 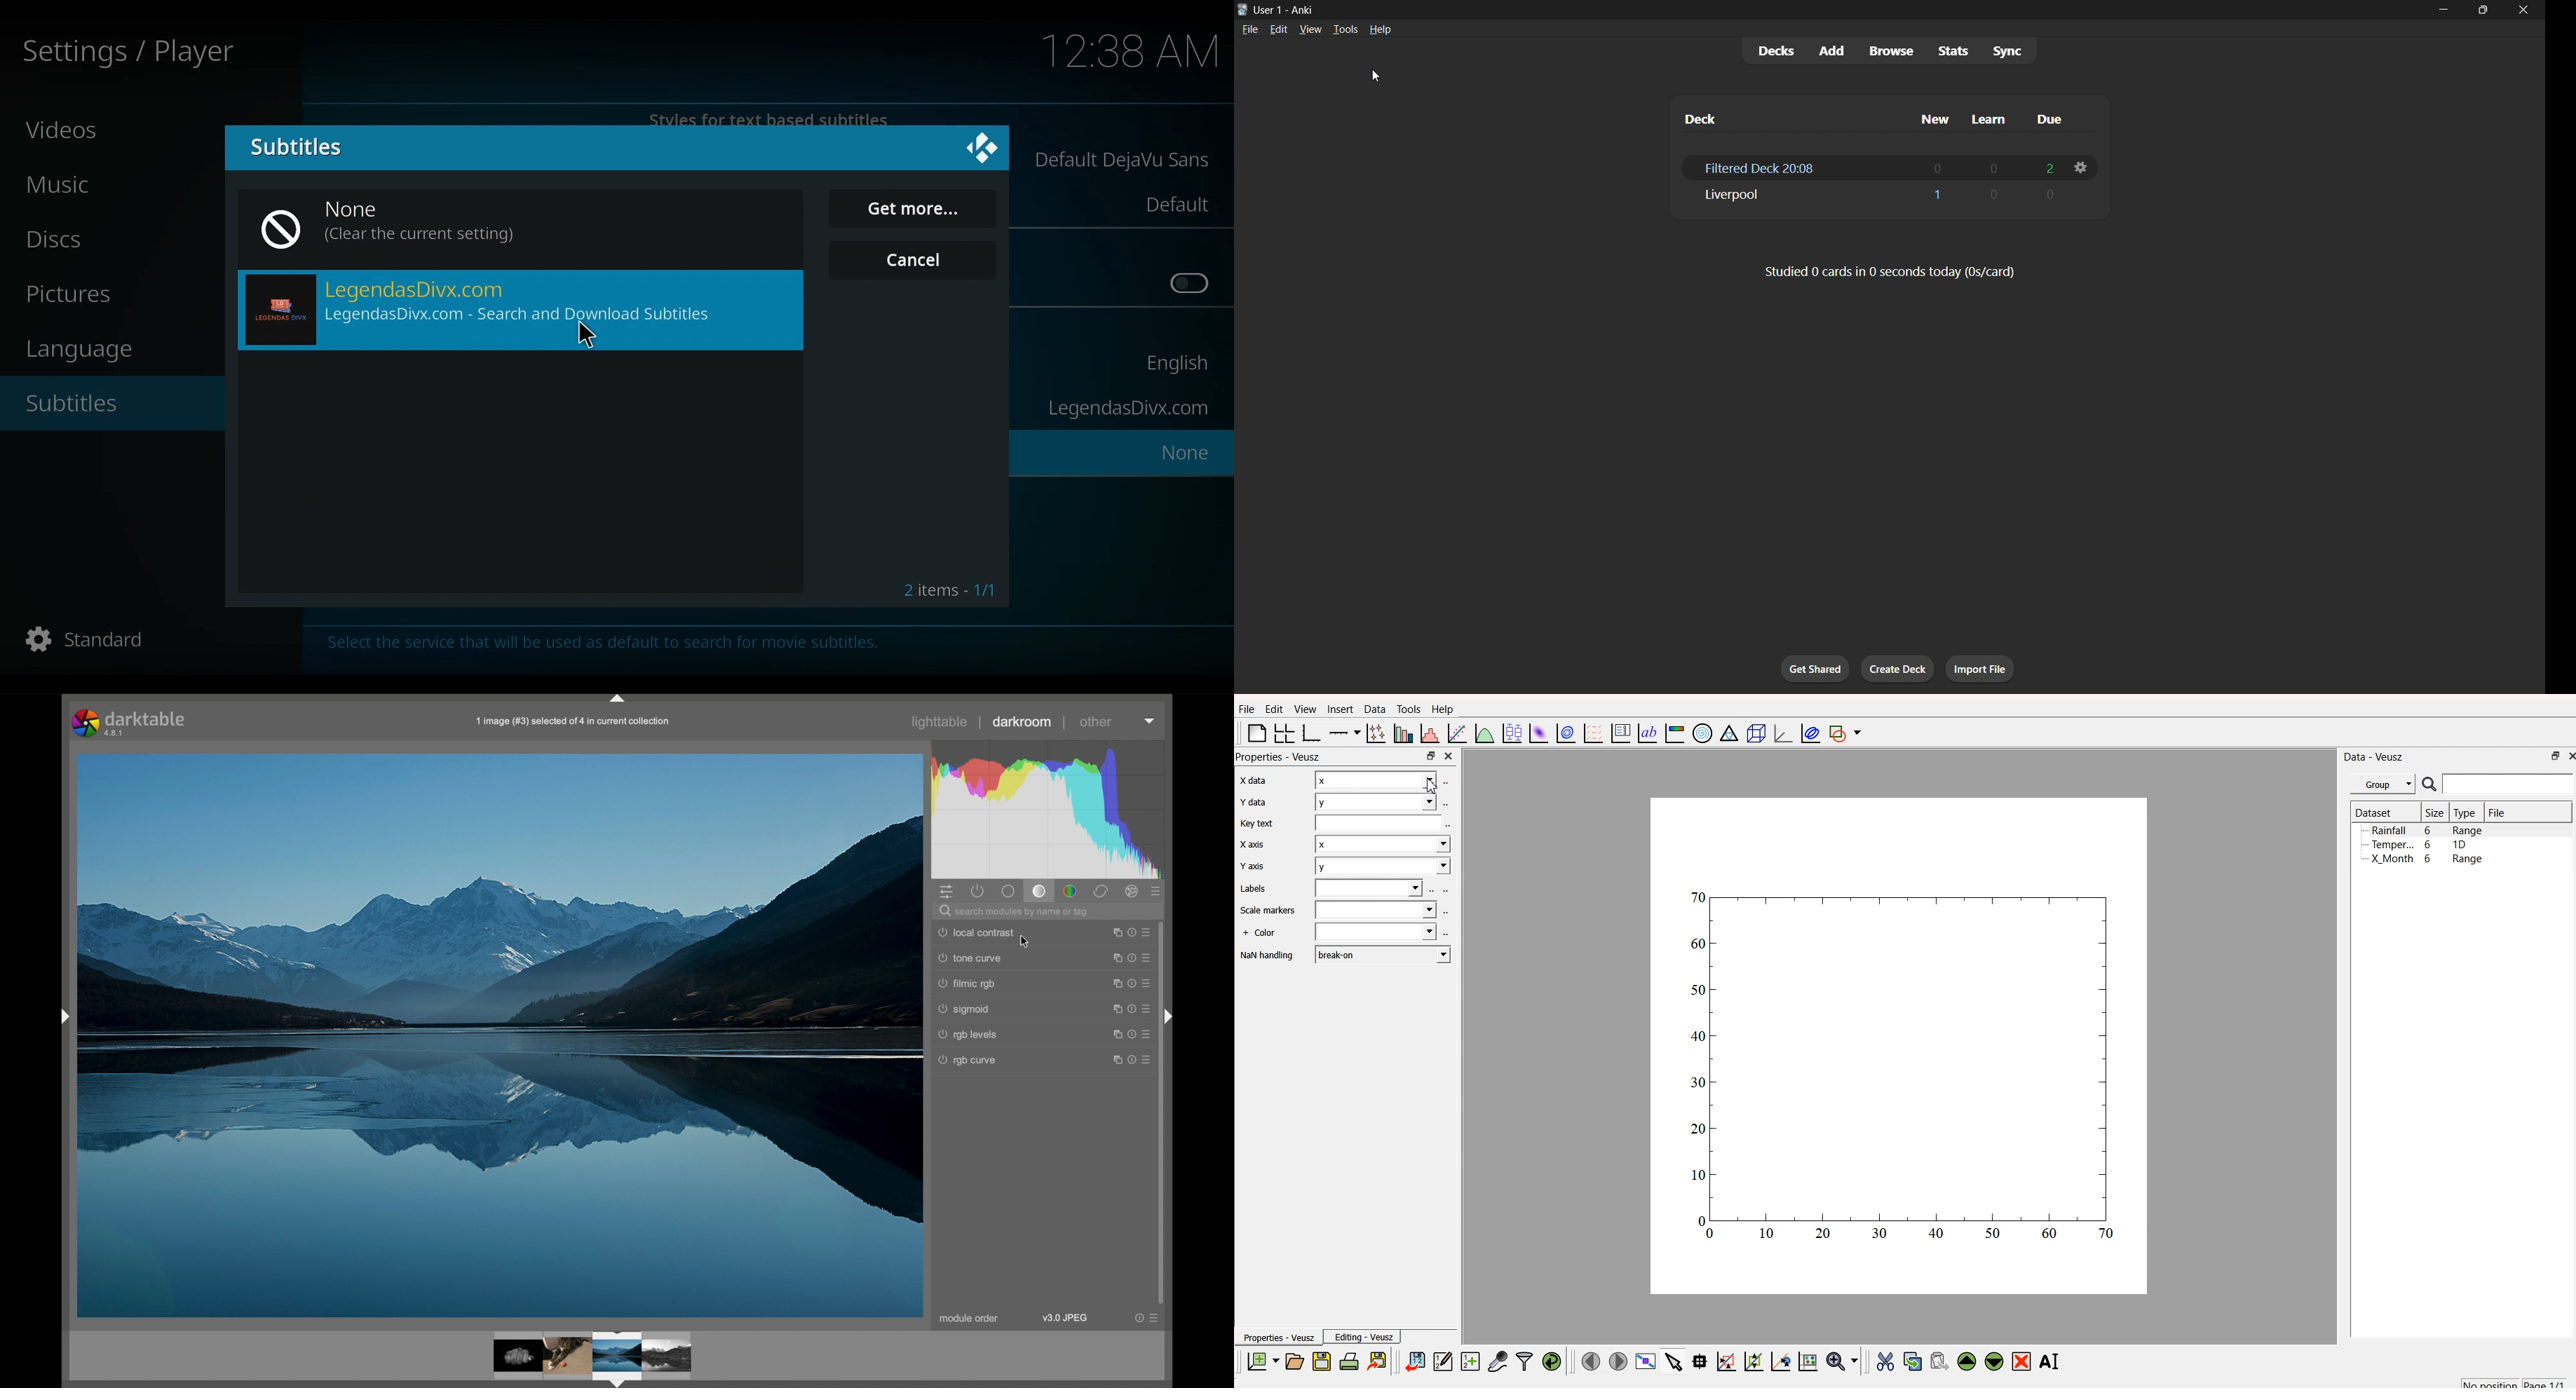 What do you see at coordinates (497, 1036) in the screenshot?
I see `photo` at bounding box center [497, 1036].